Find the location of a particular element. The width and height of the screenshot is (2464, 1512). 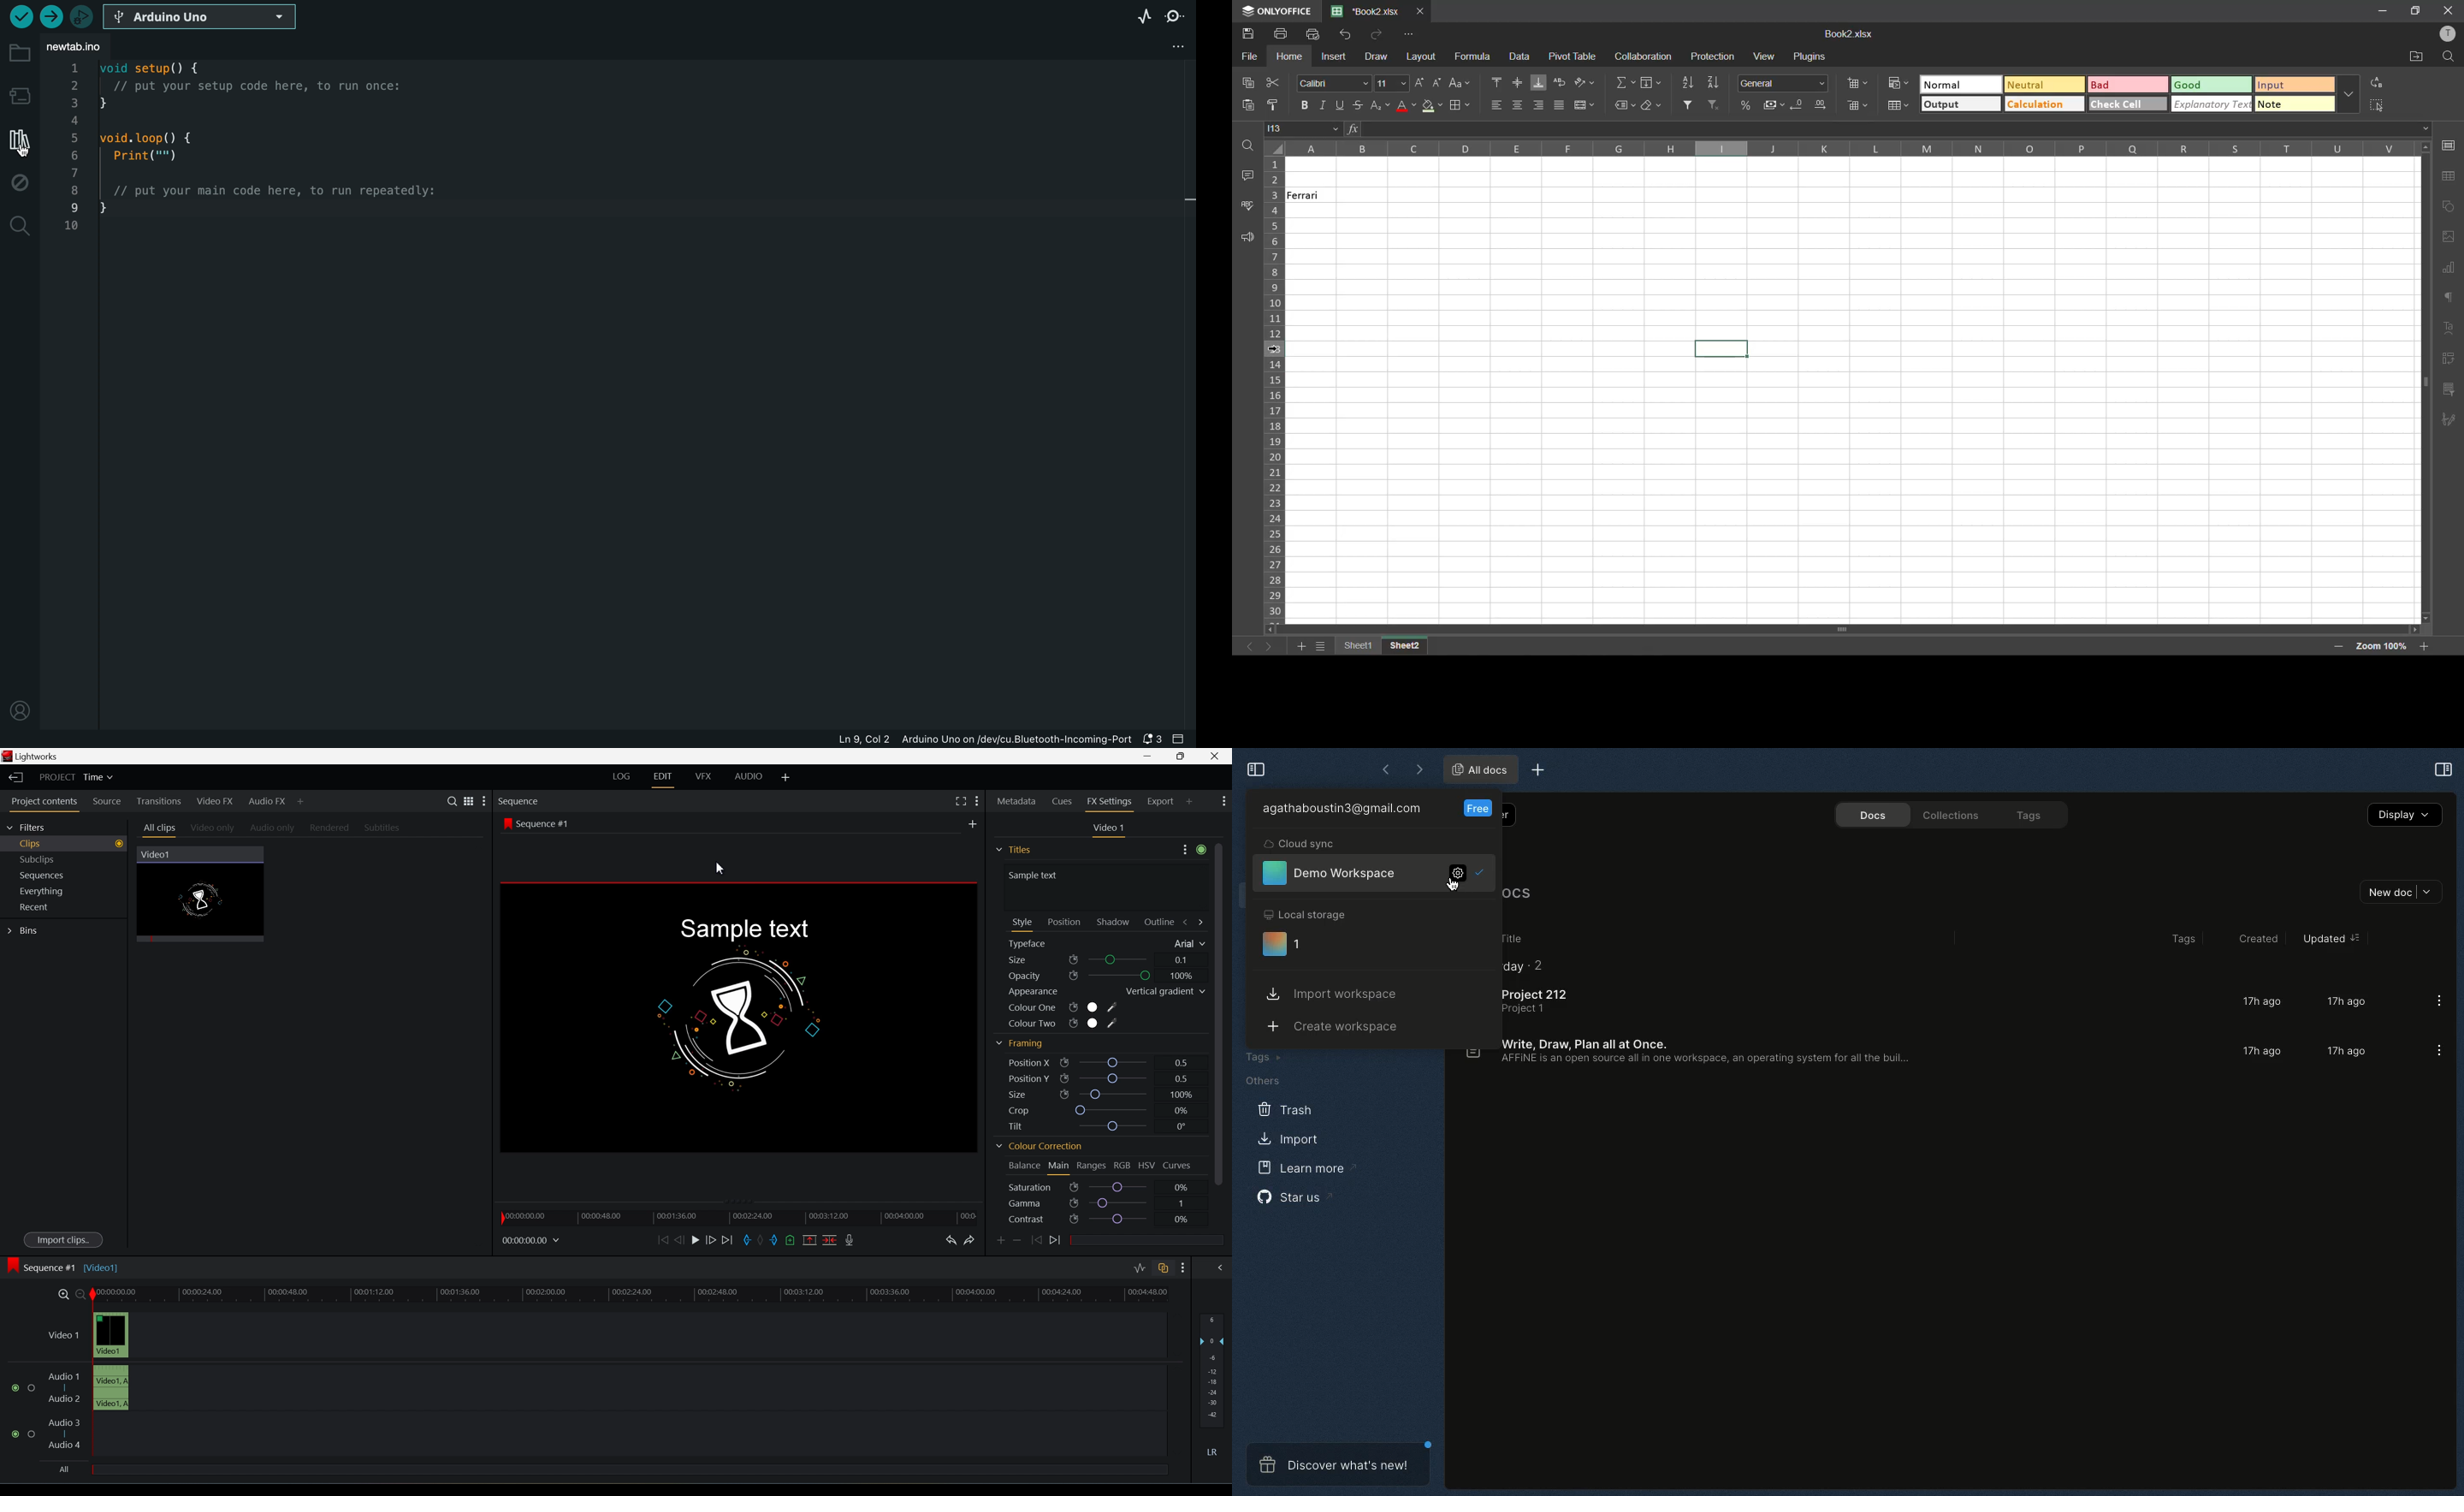

charts is located at coordinates (2450, 270).